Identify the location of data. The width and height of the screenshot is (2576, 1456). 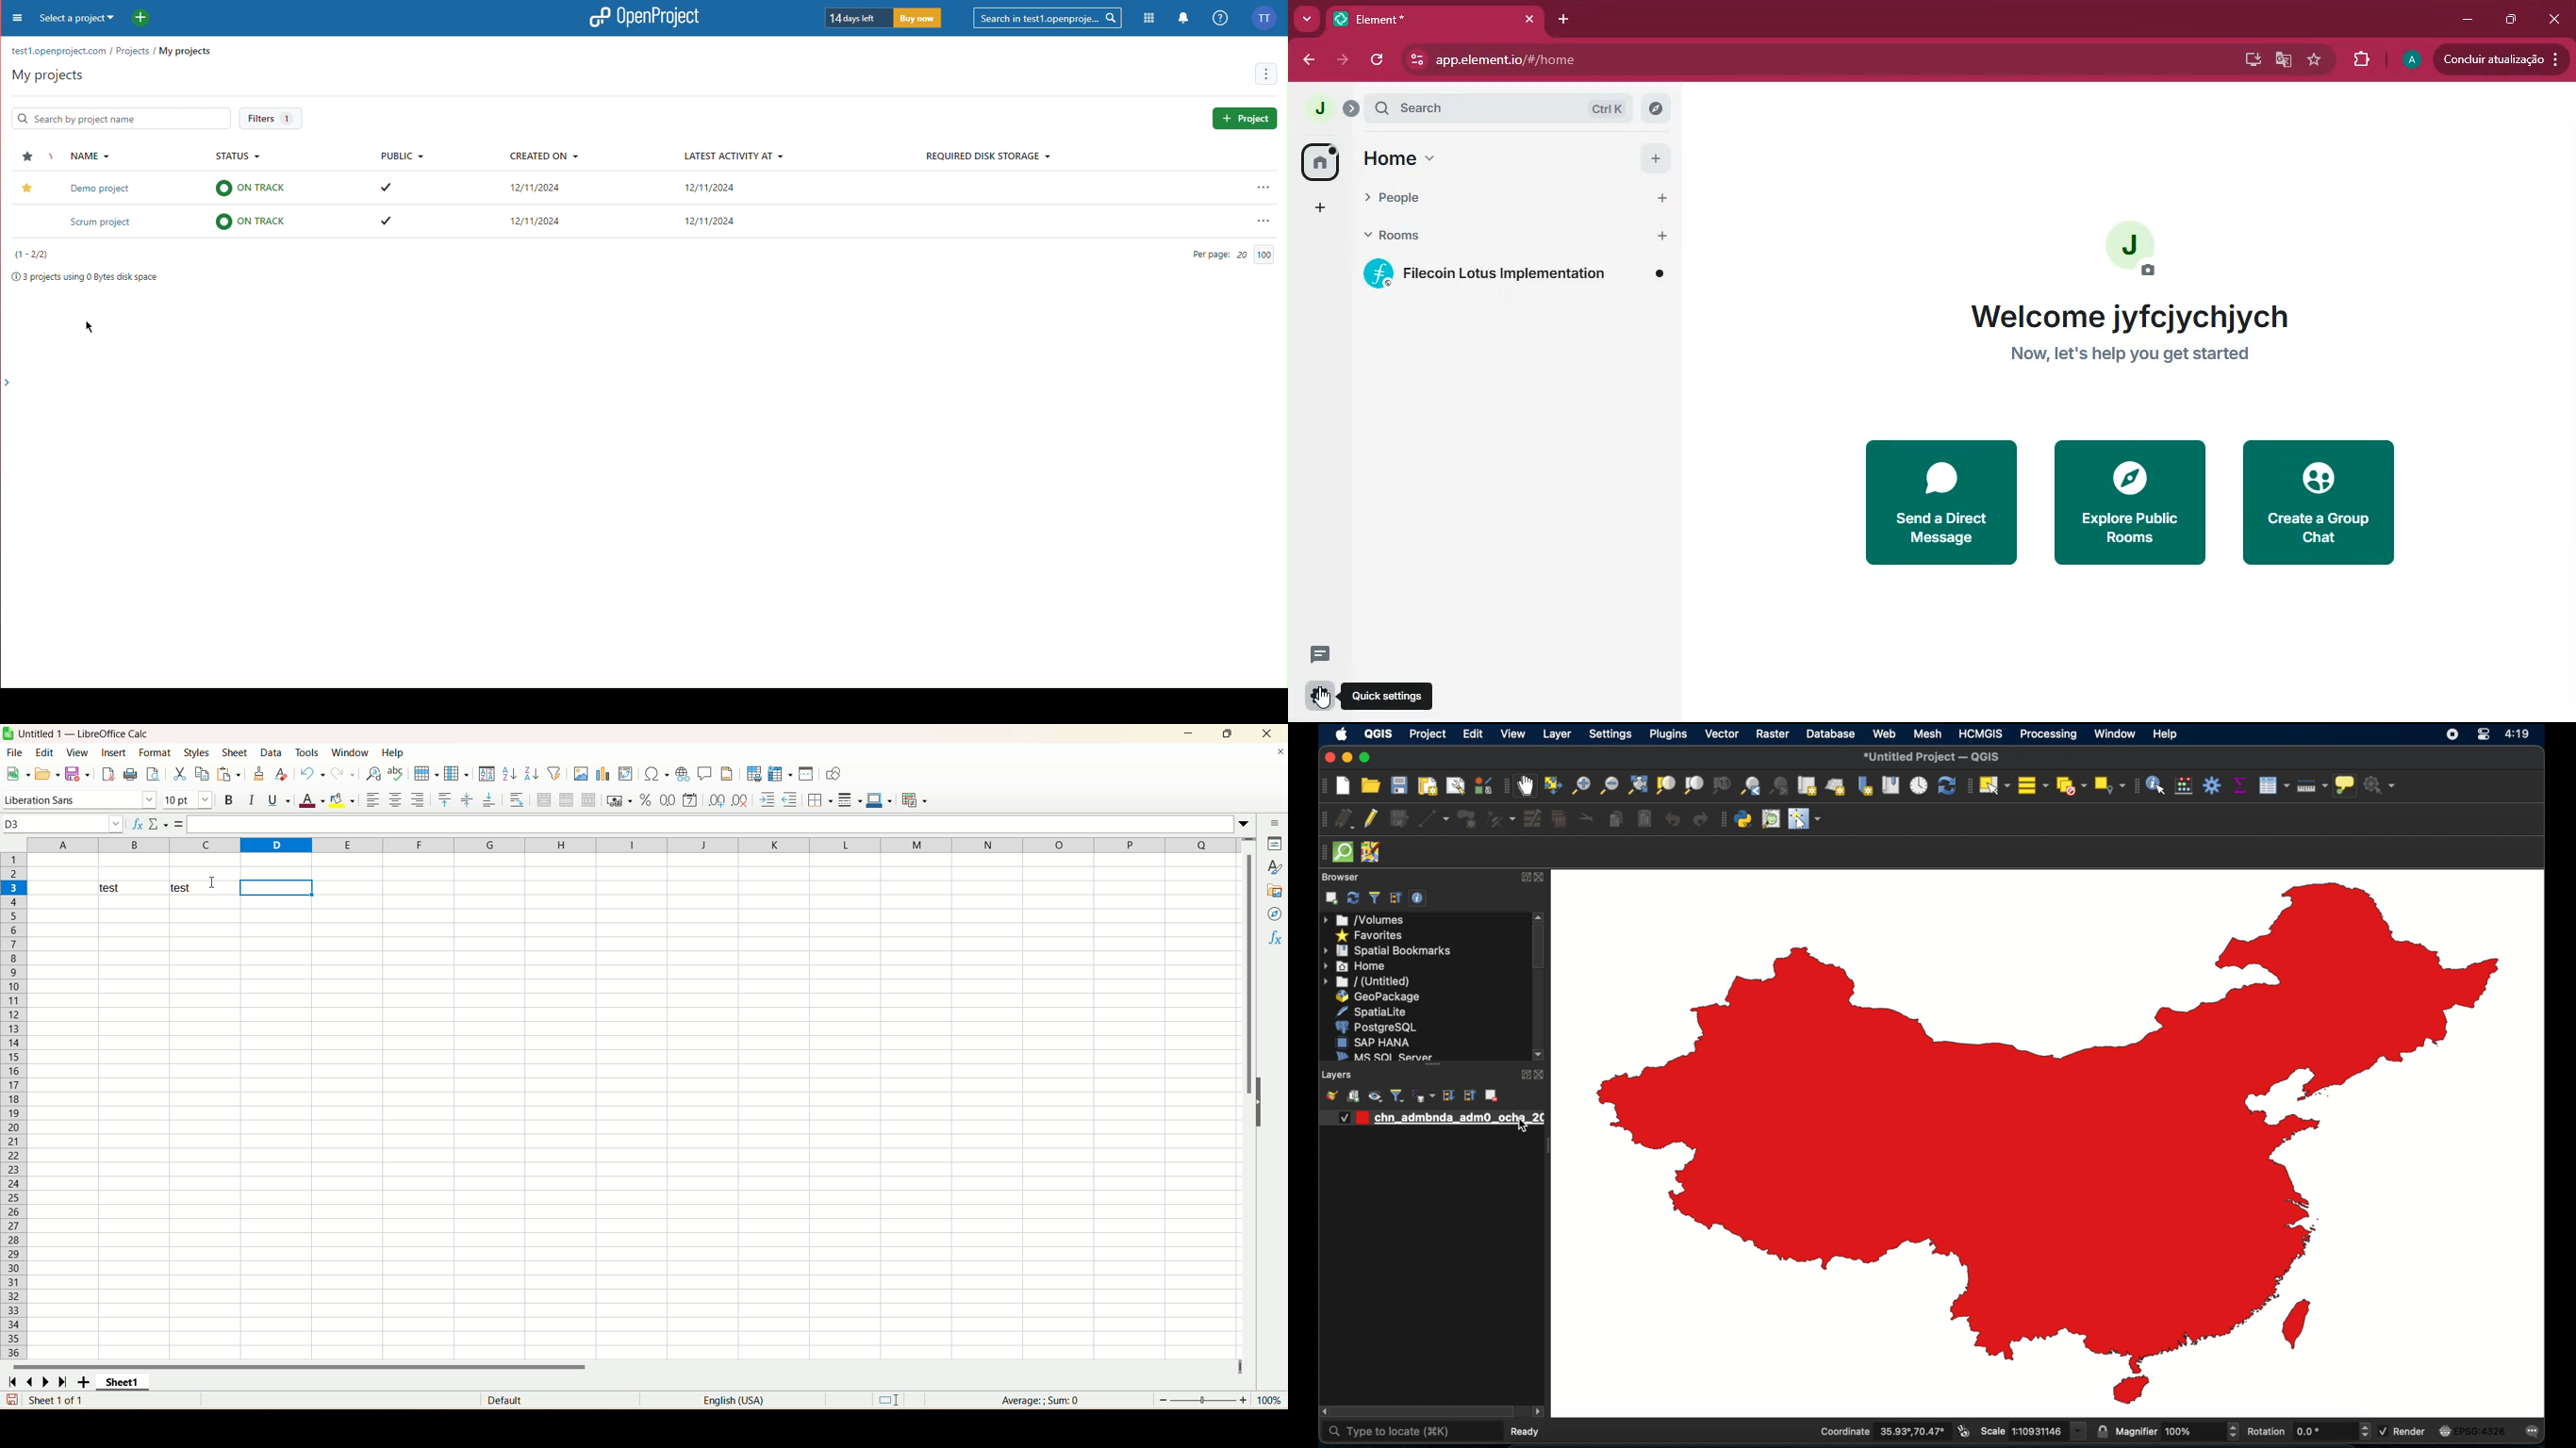
(272, 752).